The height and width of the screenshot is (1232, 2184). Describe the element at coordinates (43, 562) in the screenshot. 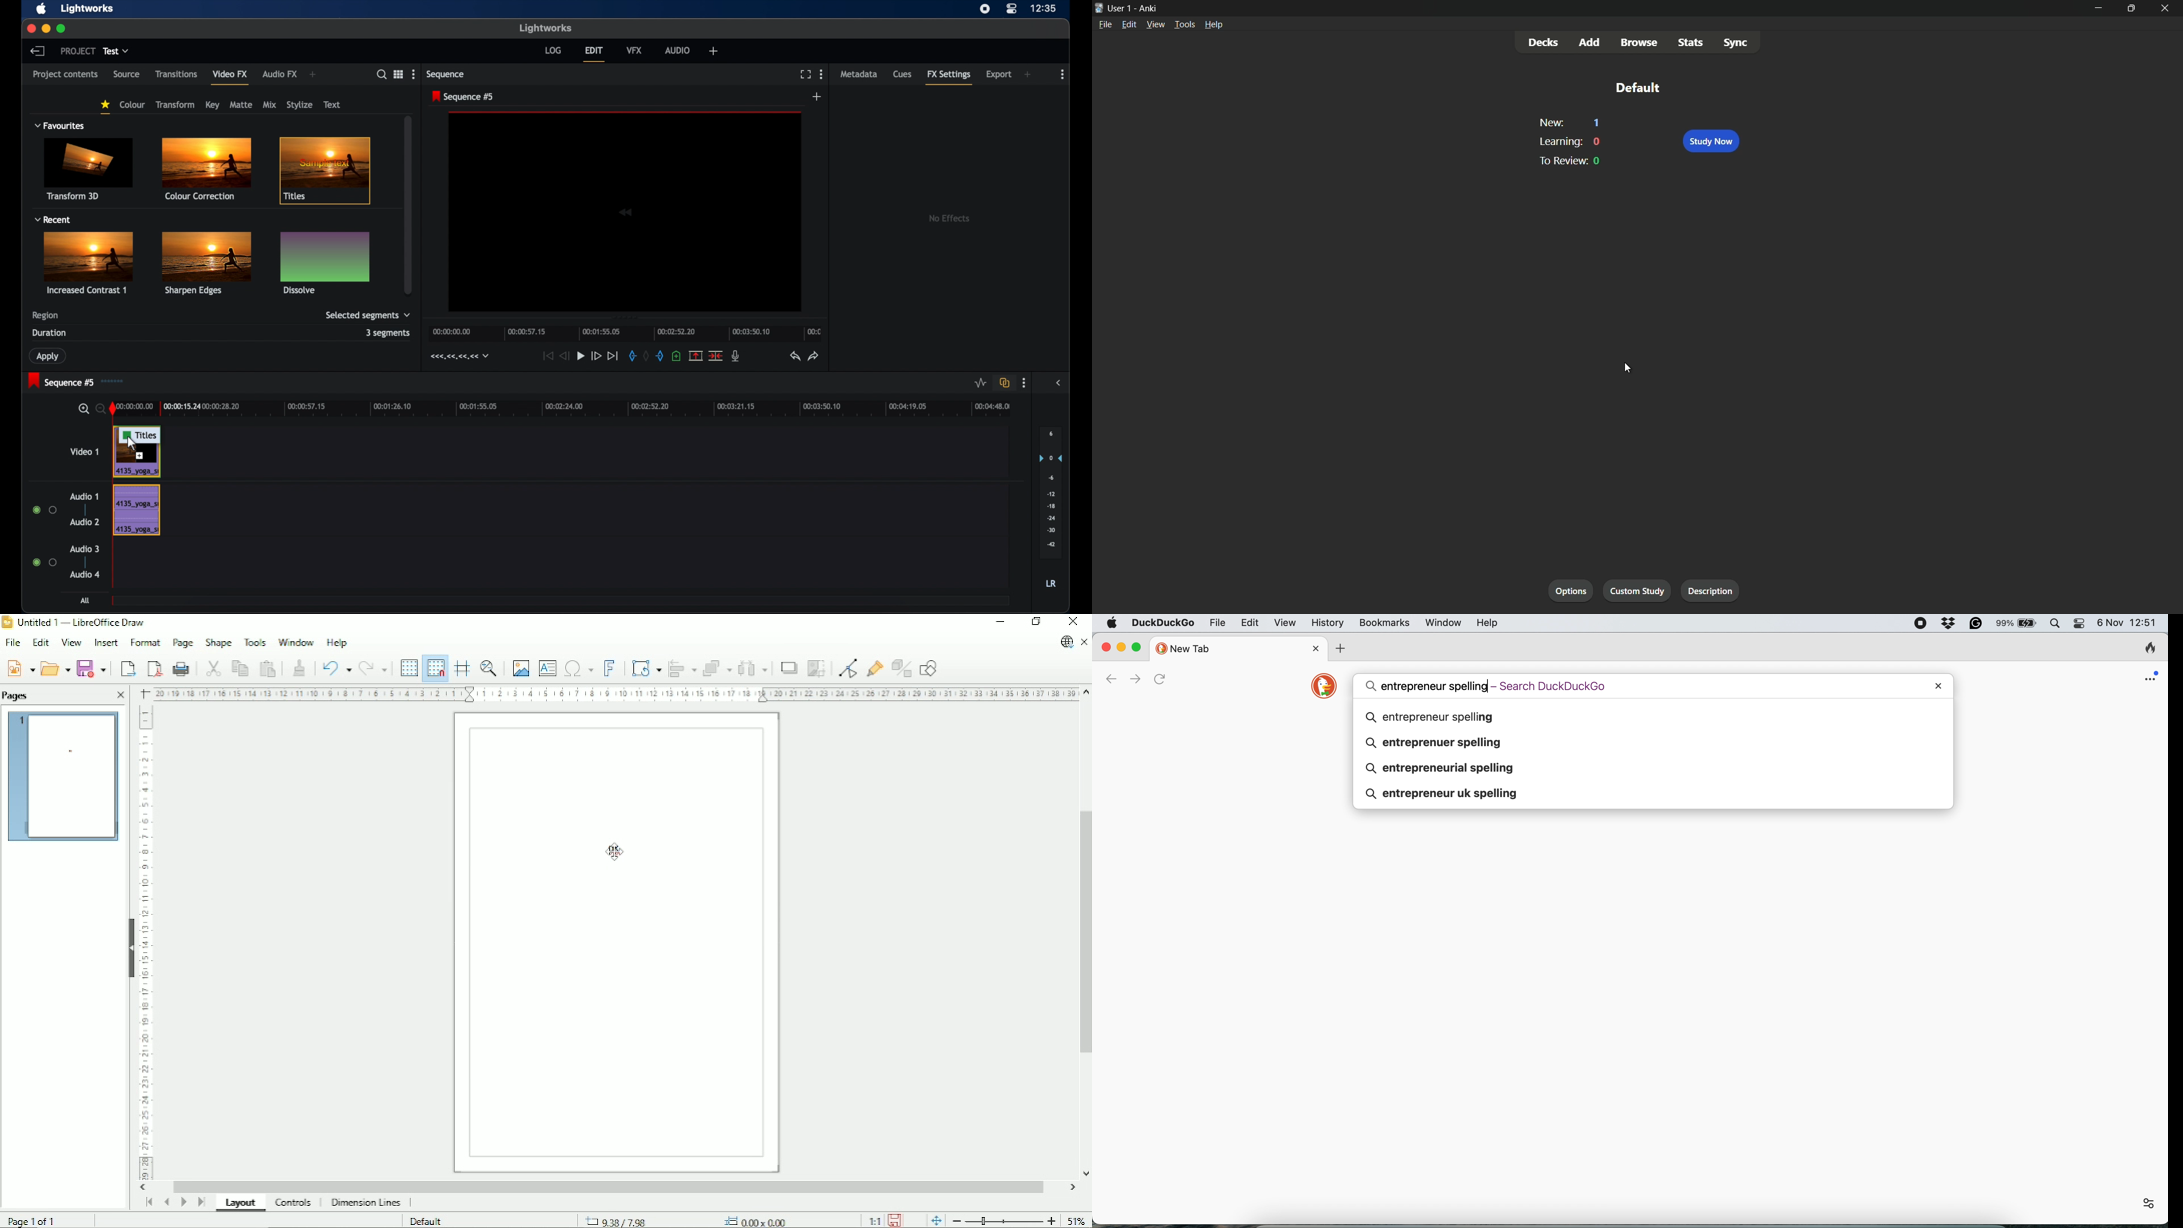

I see `radio buttons` at that location.